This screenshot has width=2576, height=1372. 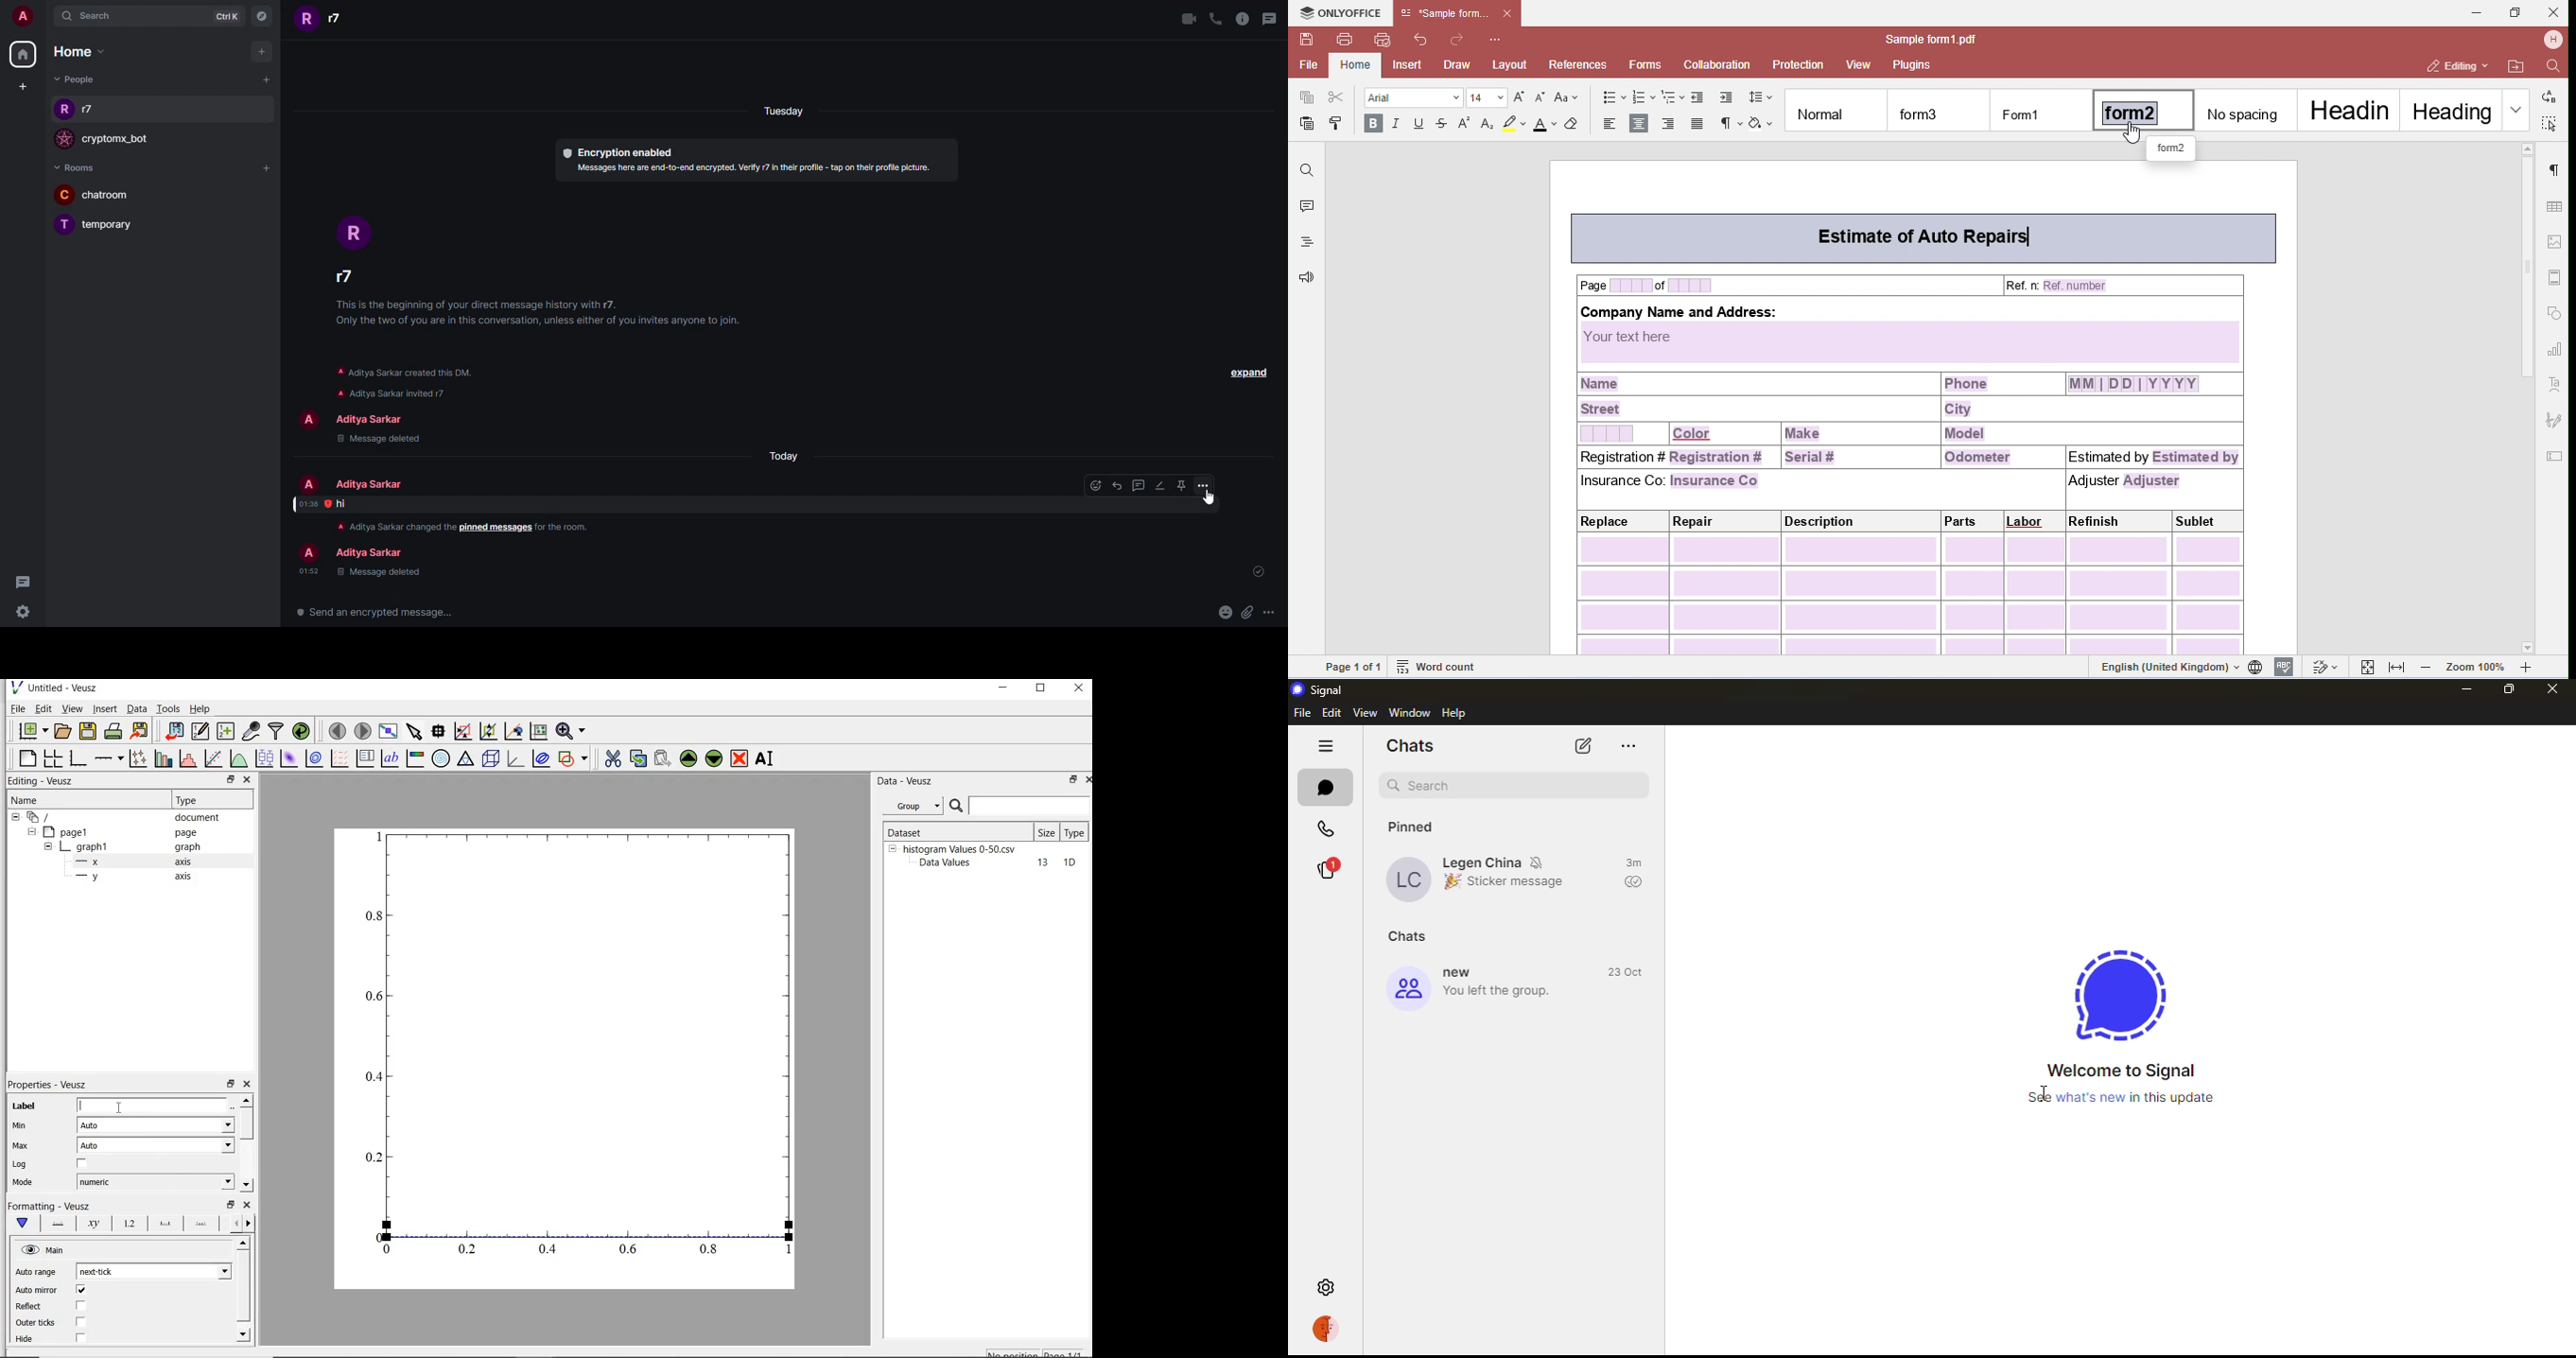 What do you see at coordinates (416, 758) in the screenshot?
I see `image color bar` at bounding box center [416, 758].